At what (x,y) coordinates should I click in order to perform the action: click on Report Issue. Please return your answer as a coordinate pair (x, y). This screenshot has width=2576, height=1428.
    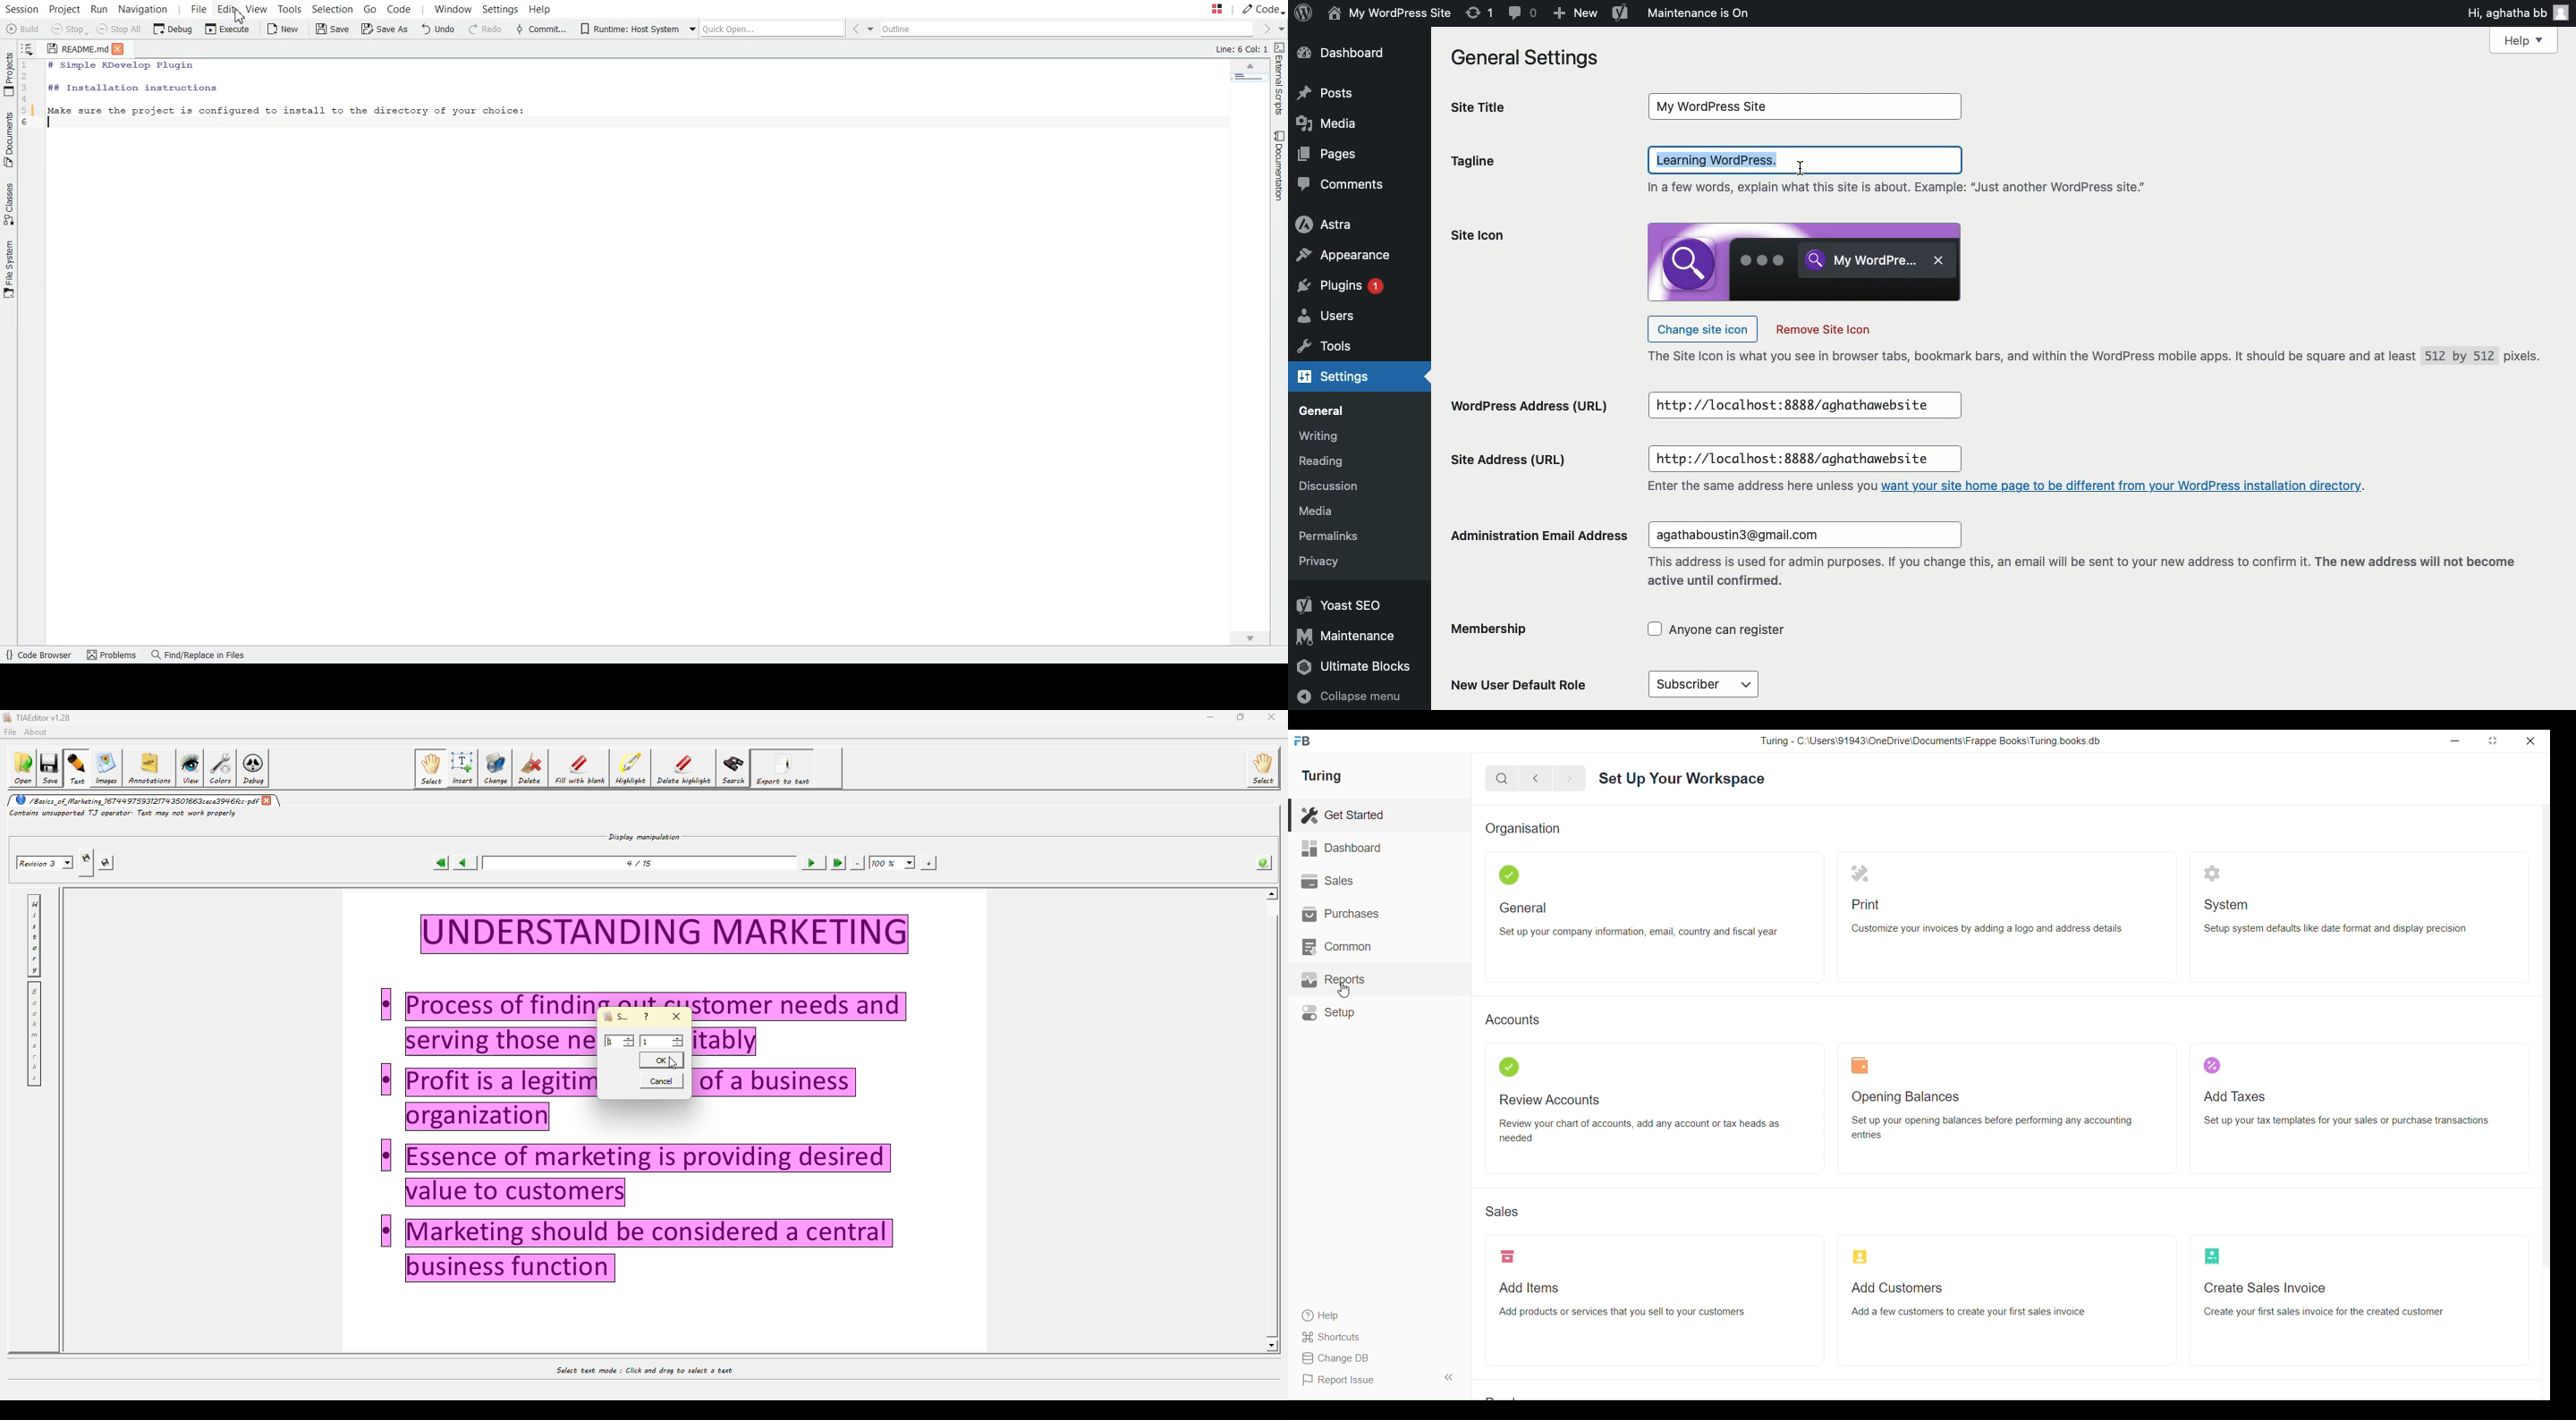
    Looking at the image, I should click on (1341, 1380).